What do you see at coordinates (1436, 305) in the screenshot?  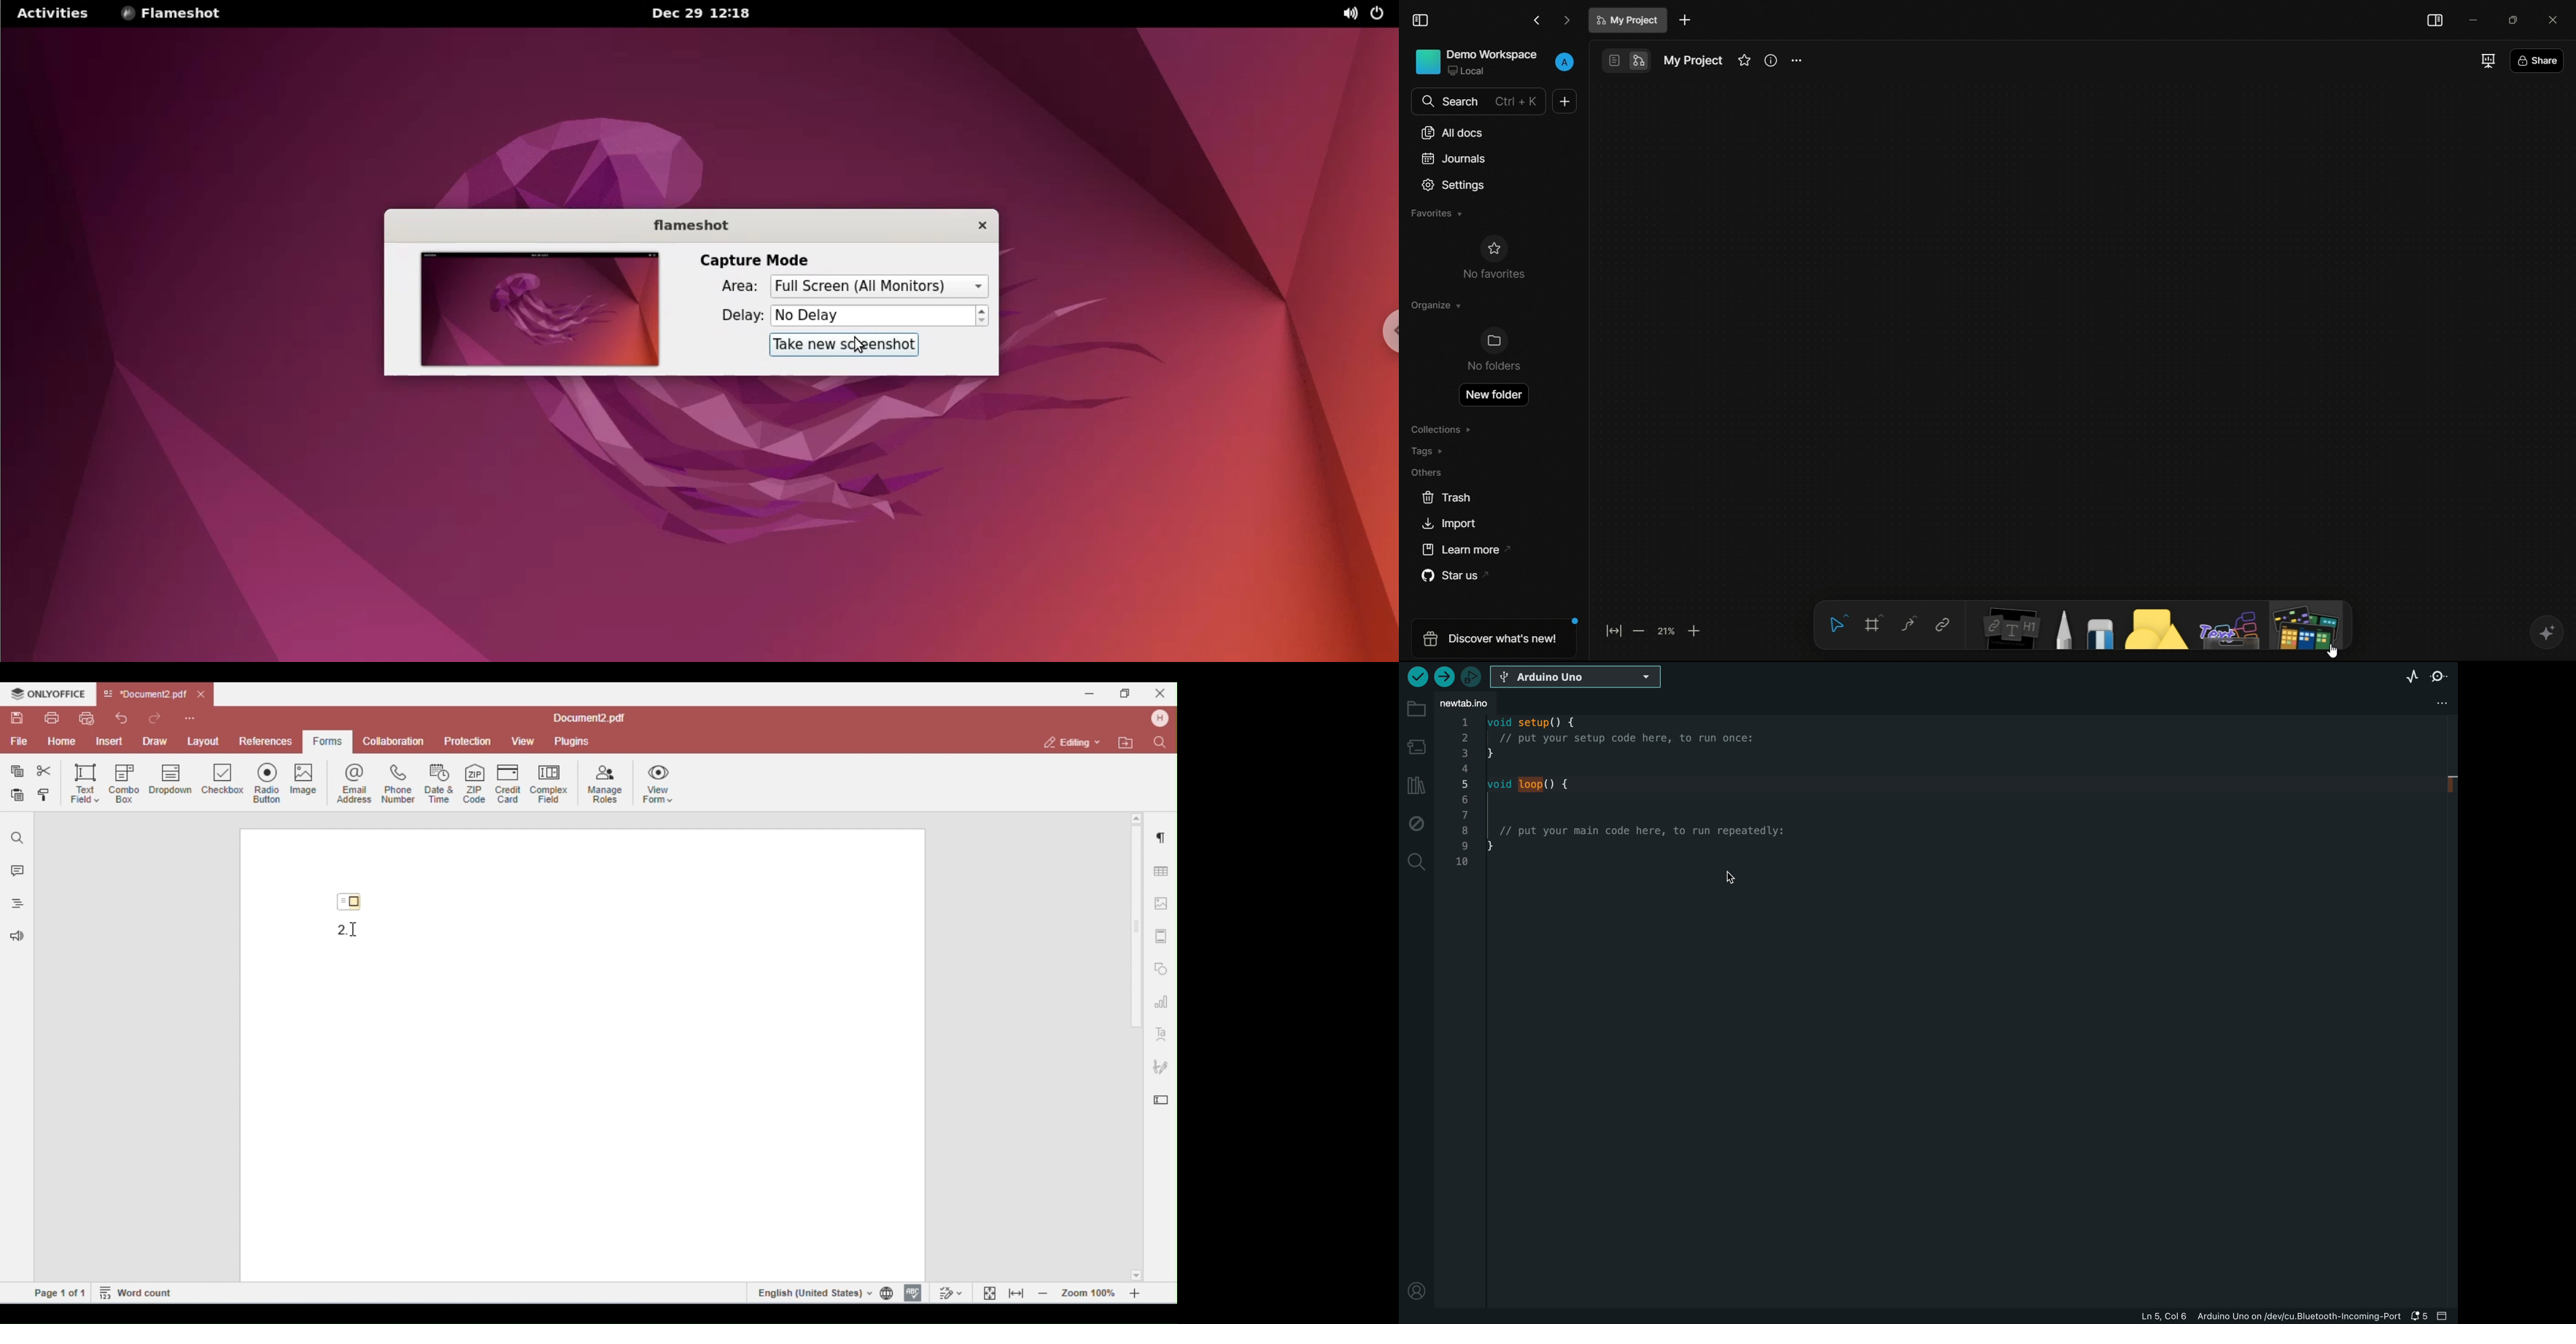 I see `organize` at bounding box center [1436, 305].